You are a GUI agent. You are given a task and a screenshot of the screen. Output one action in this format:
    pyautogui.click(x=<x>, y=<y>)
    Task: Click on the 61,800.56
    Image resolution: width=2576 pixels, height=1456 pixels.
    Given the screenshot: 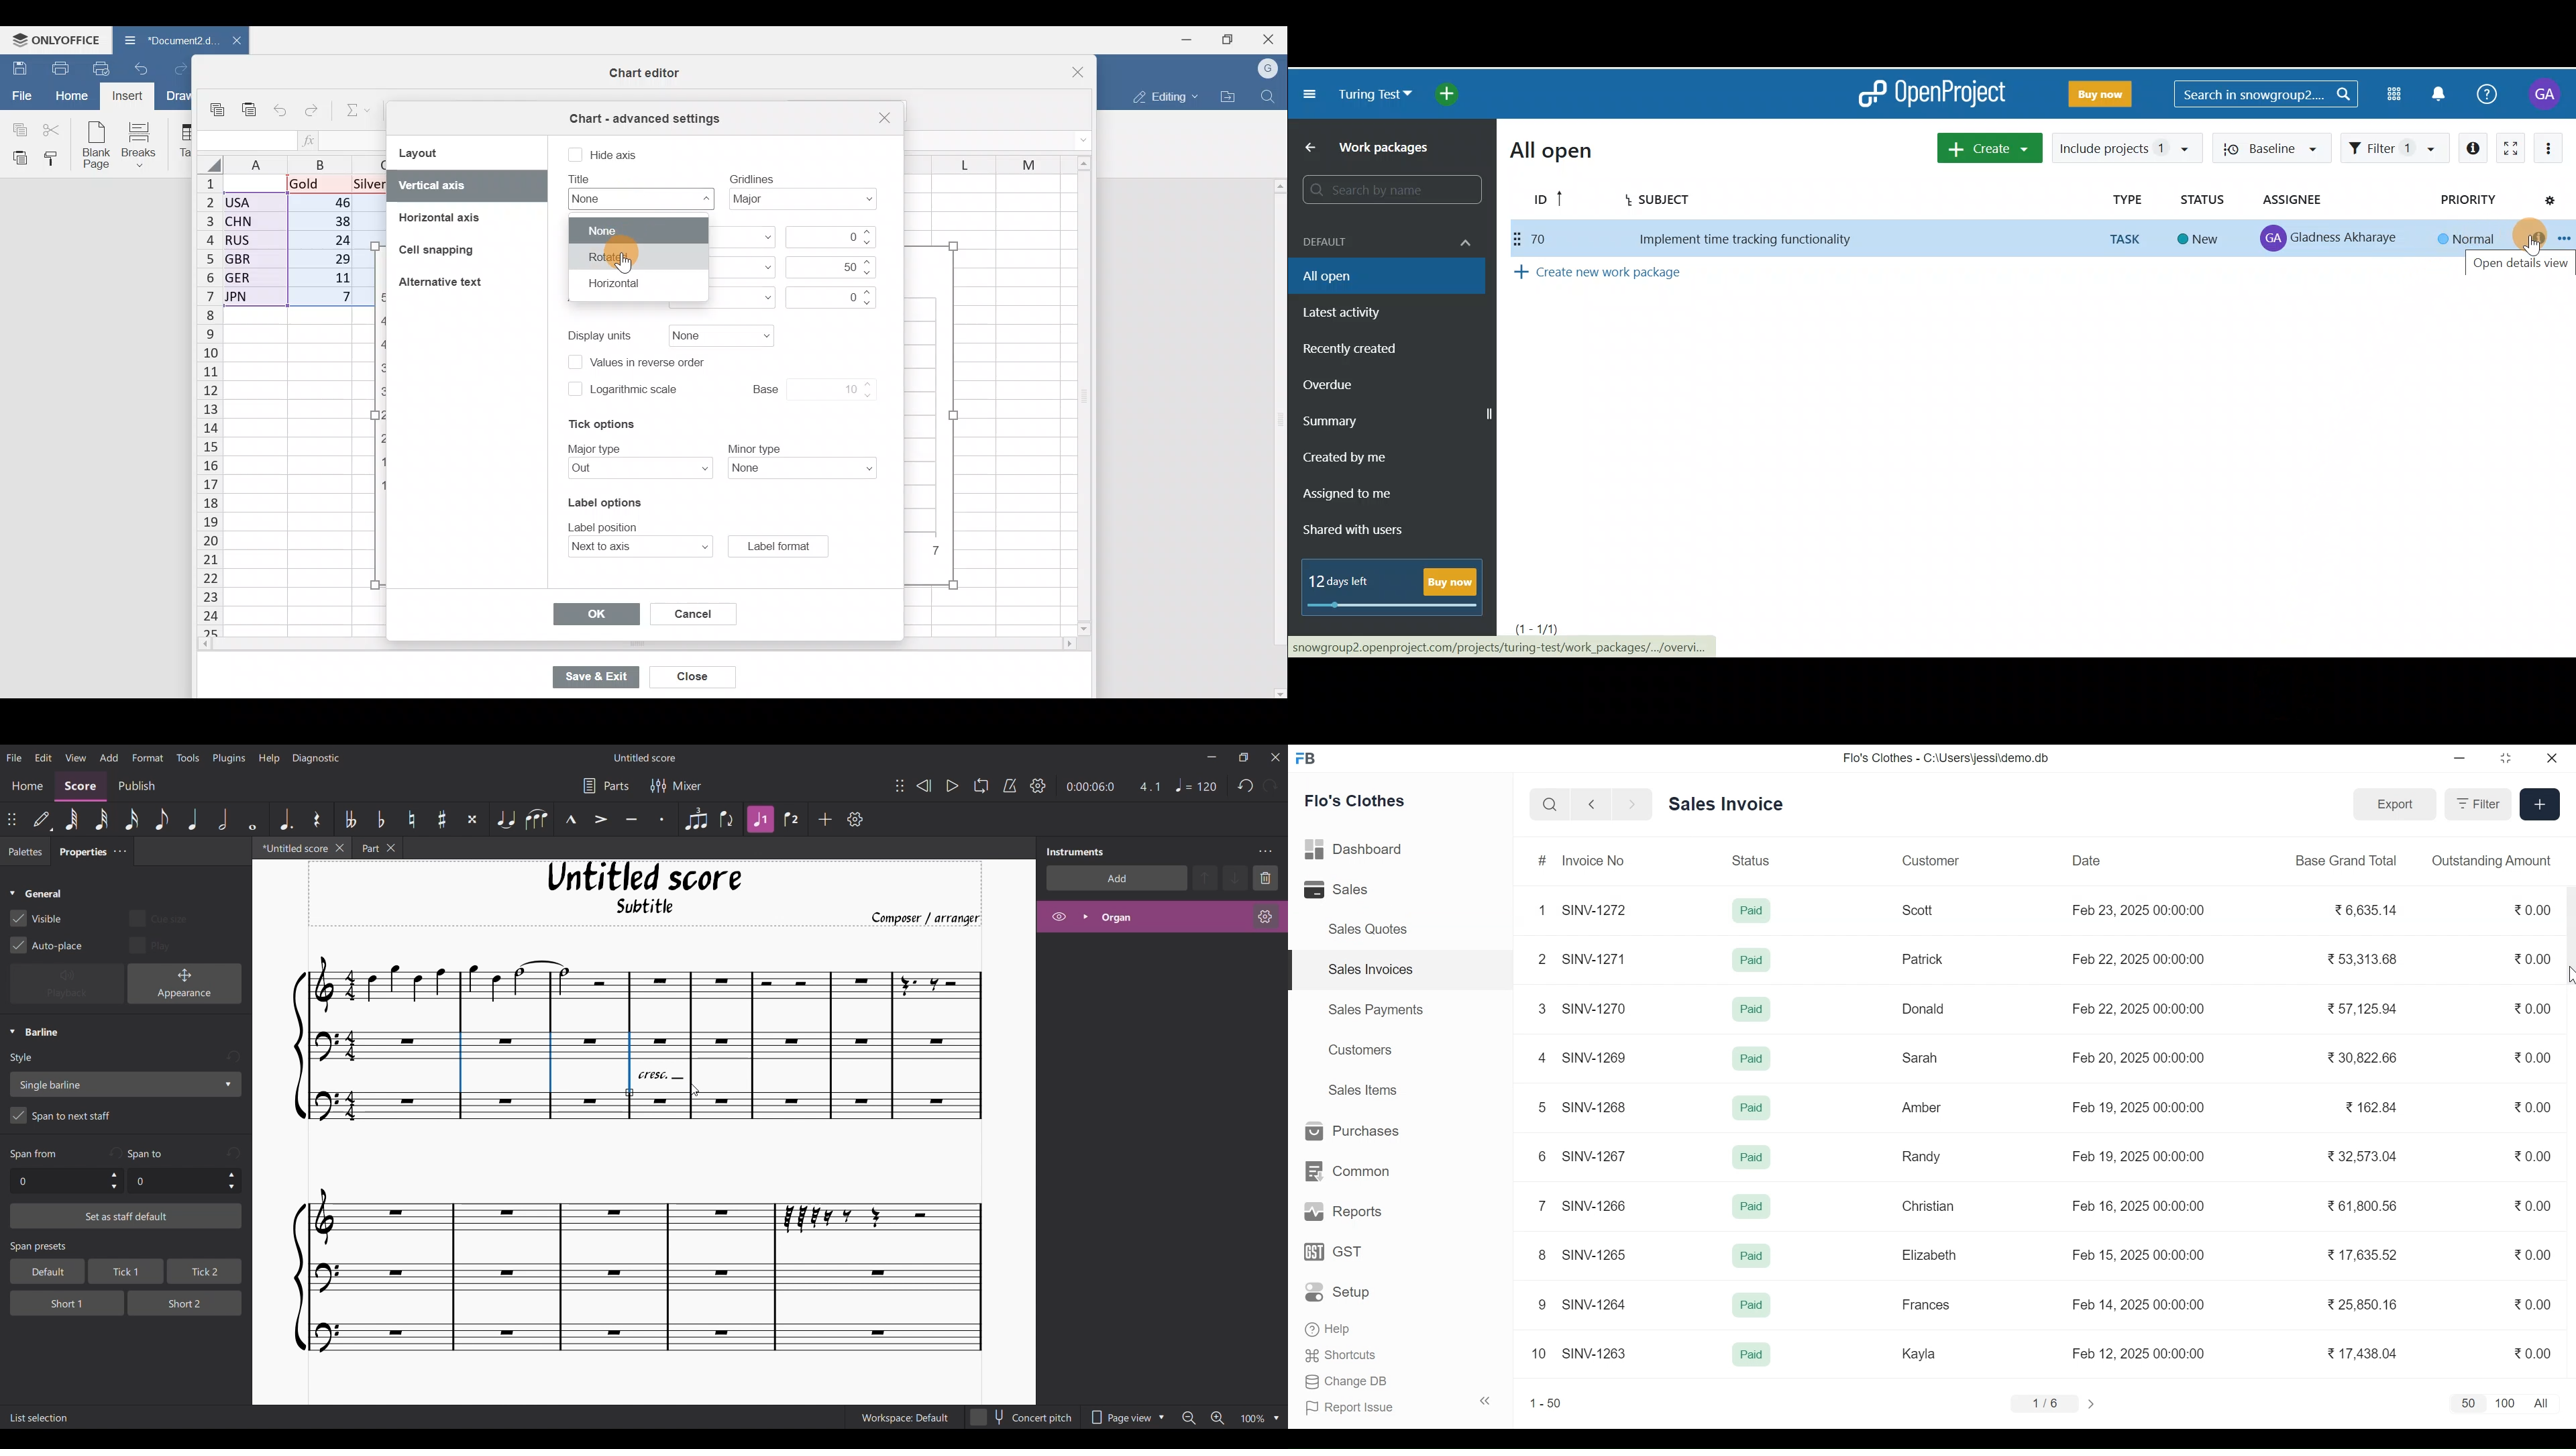 What is the action you would take?
    pyautogui.click(x=2361, y=1205)
    